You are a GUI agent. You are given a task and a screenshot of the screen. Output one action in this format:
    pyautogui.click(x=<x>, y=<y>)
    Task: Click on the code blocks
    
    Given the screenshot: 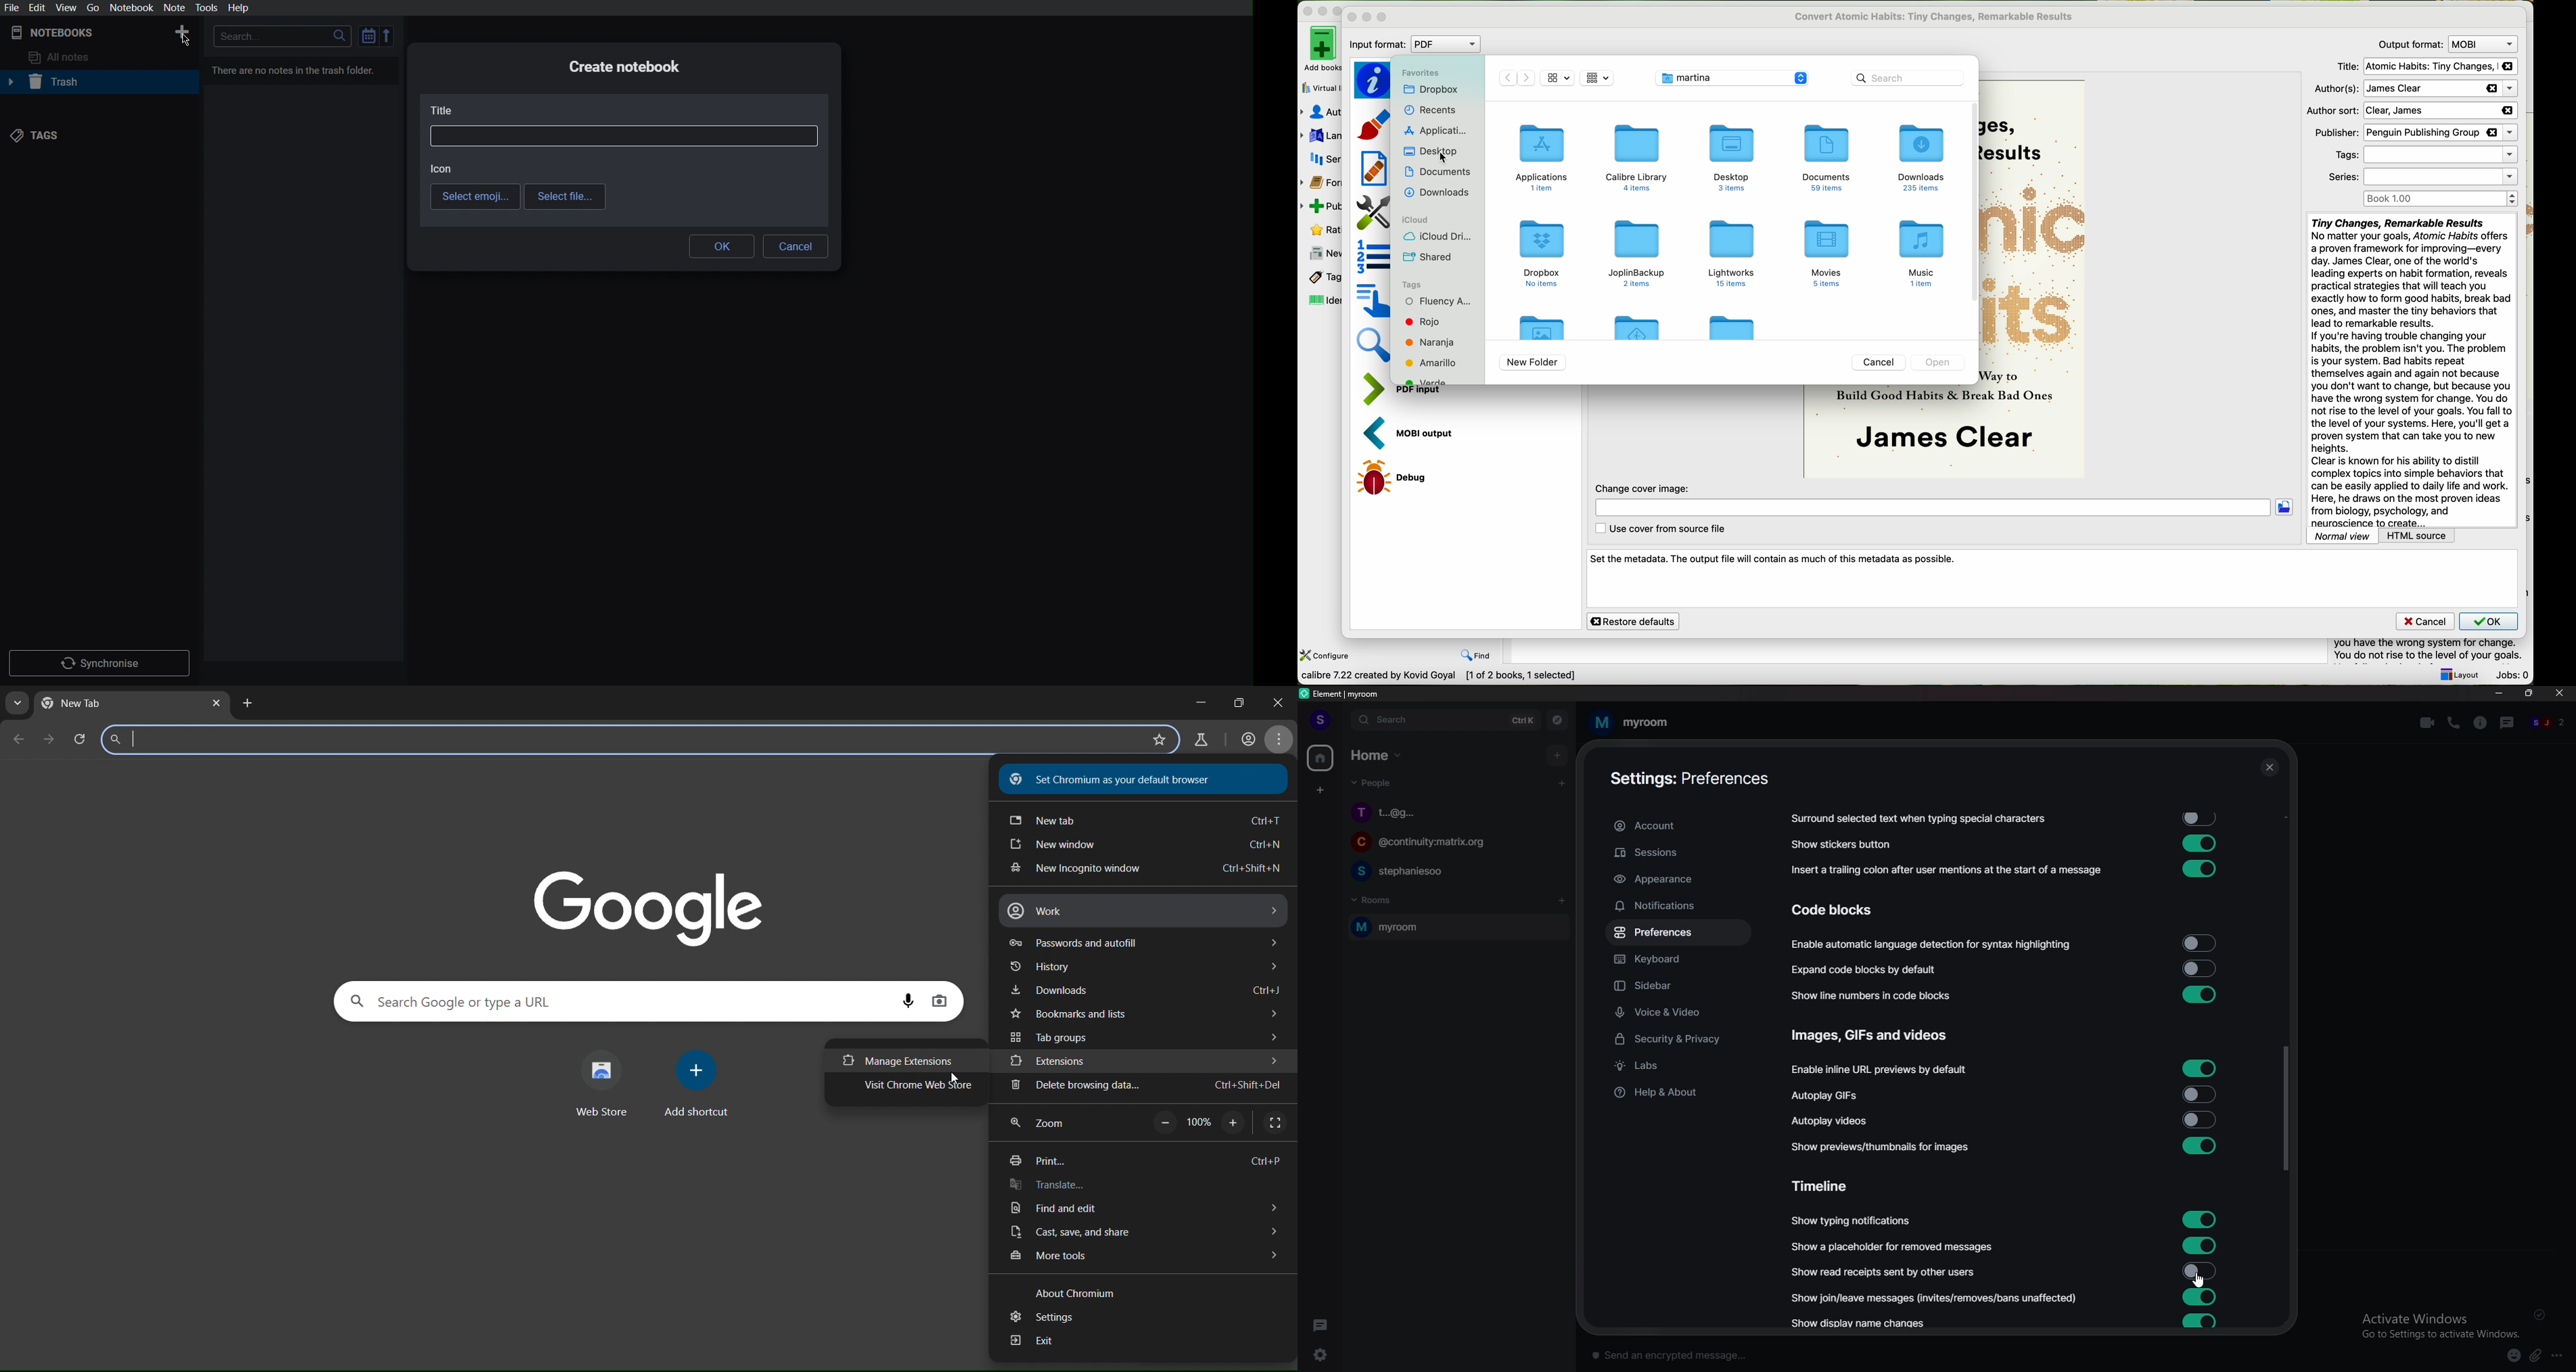 What is the action you would take?
    pyautogui.click(x=1844, y=910)
    